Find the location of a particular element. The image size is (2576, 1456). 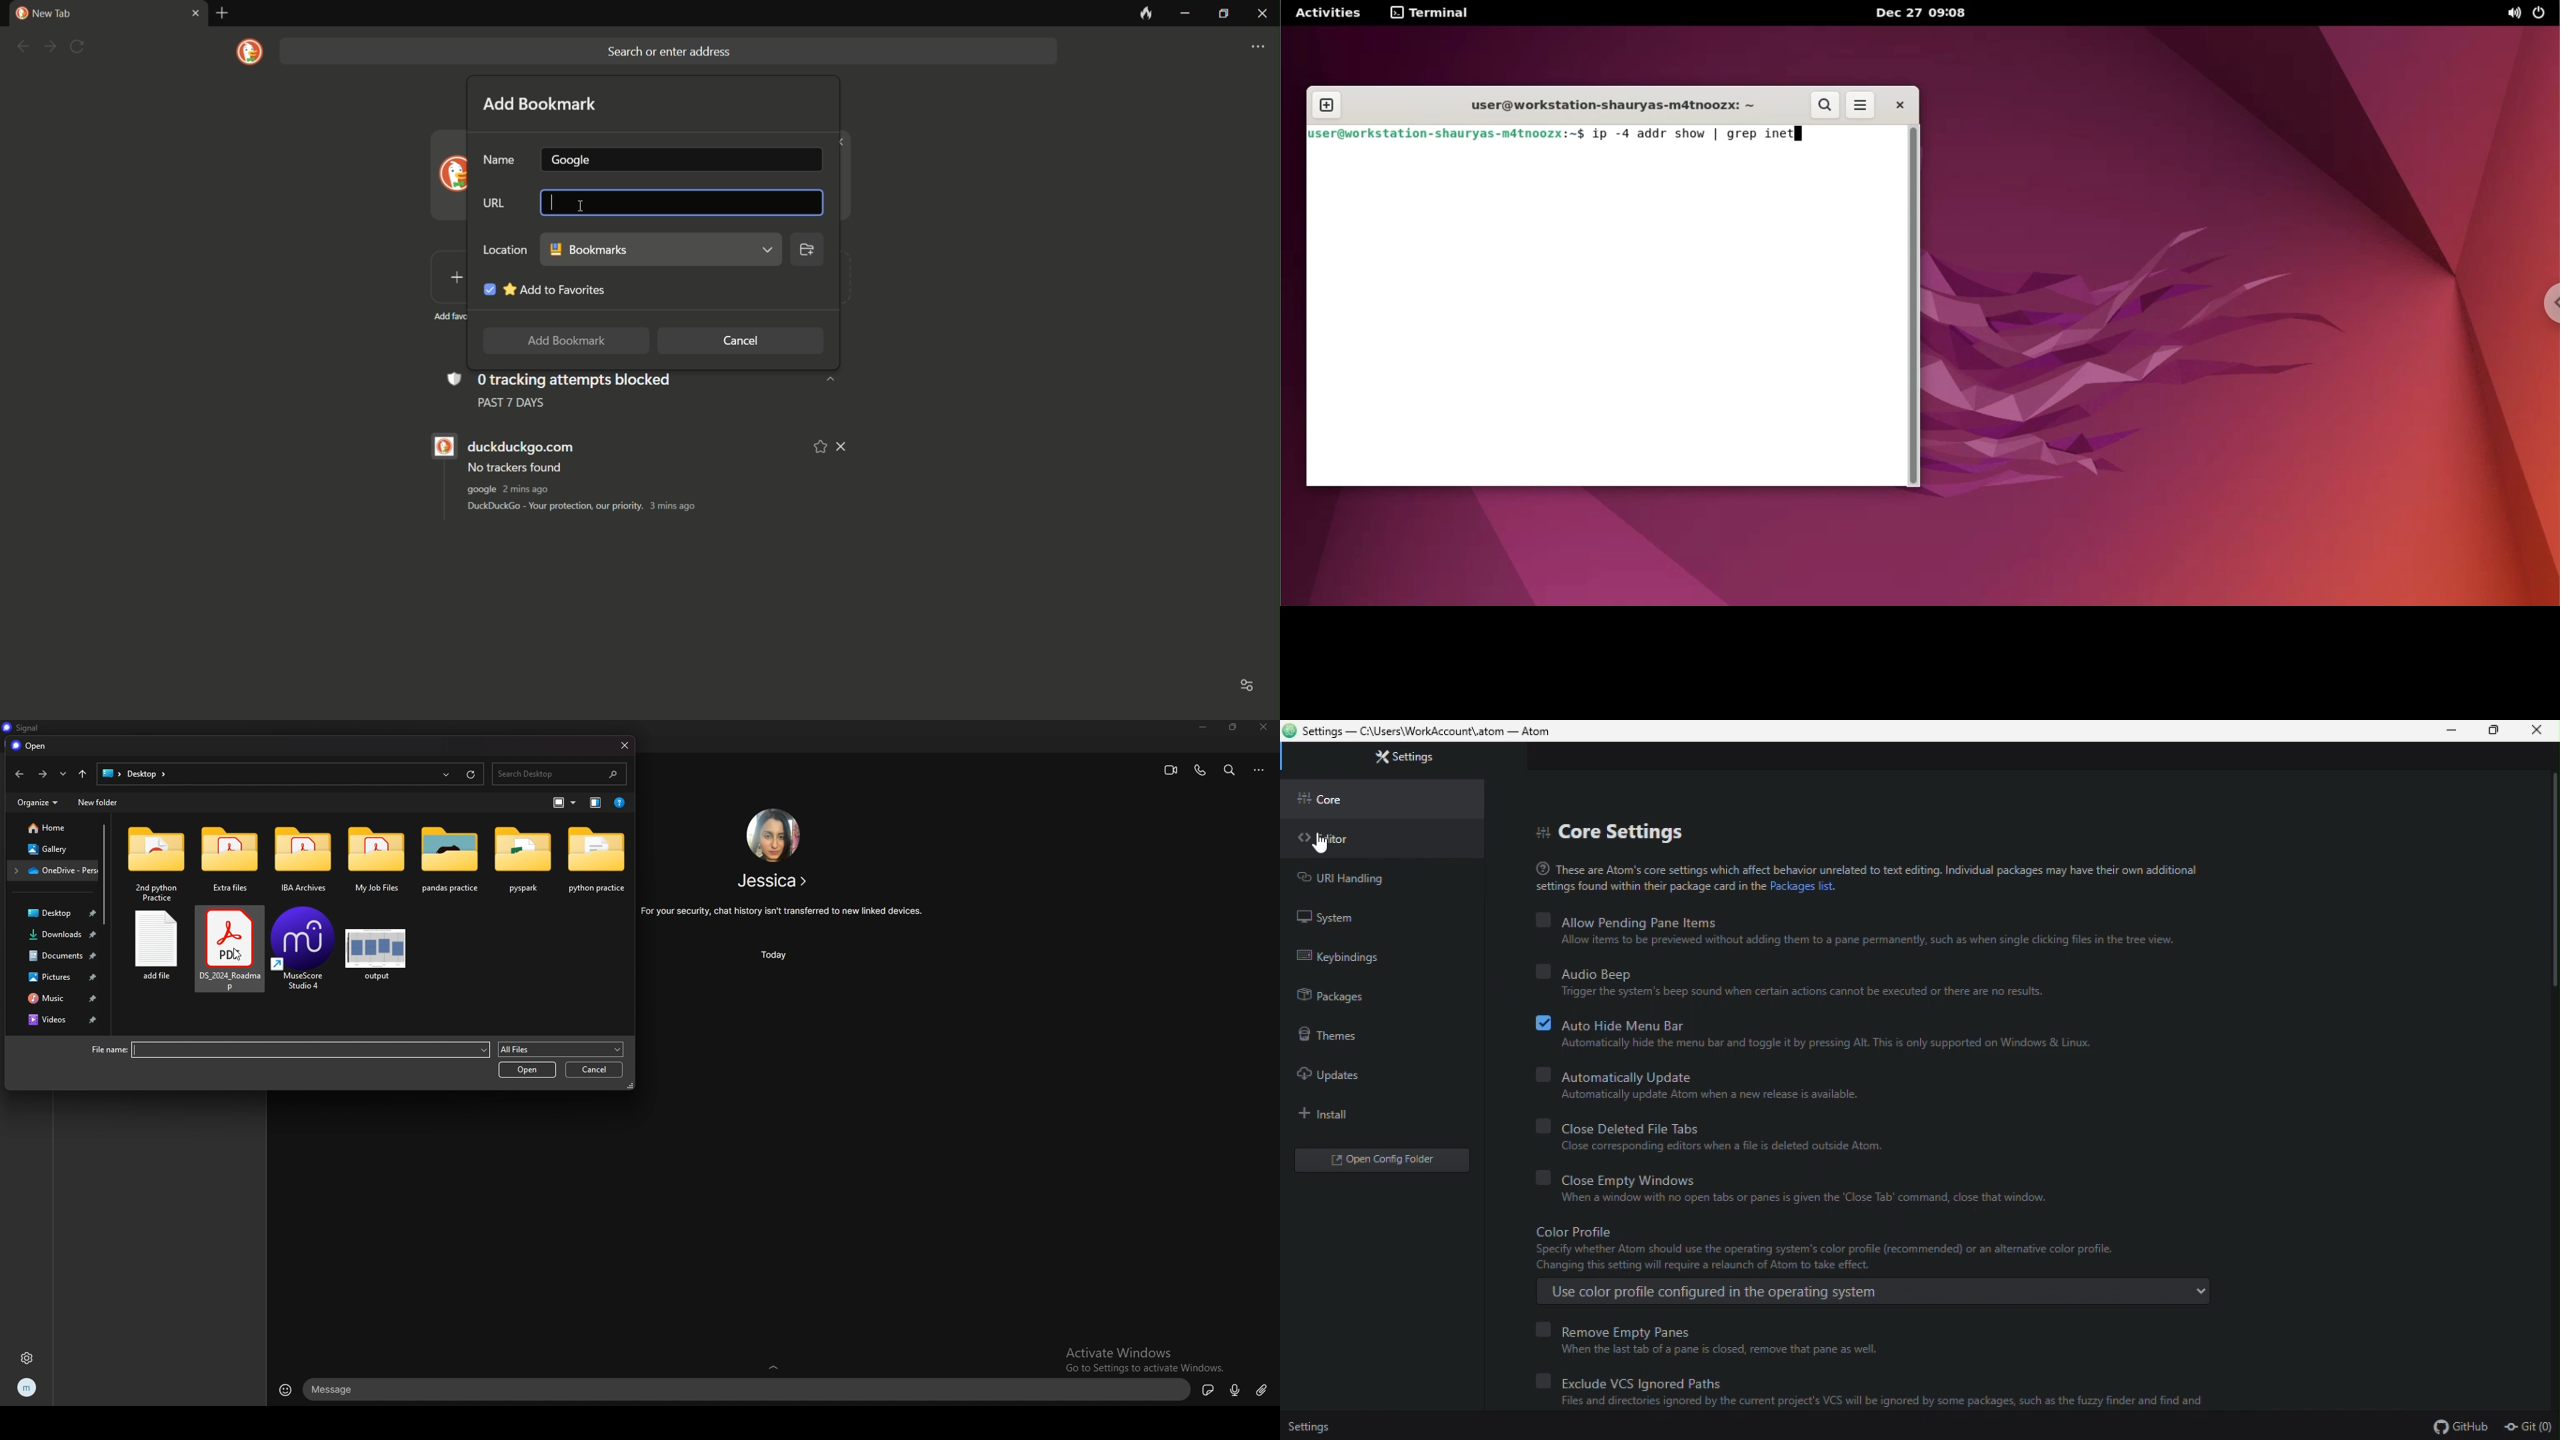

URL handling is located at coordinates (1363, 880).